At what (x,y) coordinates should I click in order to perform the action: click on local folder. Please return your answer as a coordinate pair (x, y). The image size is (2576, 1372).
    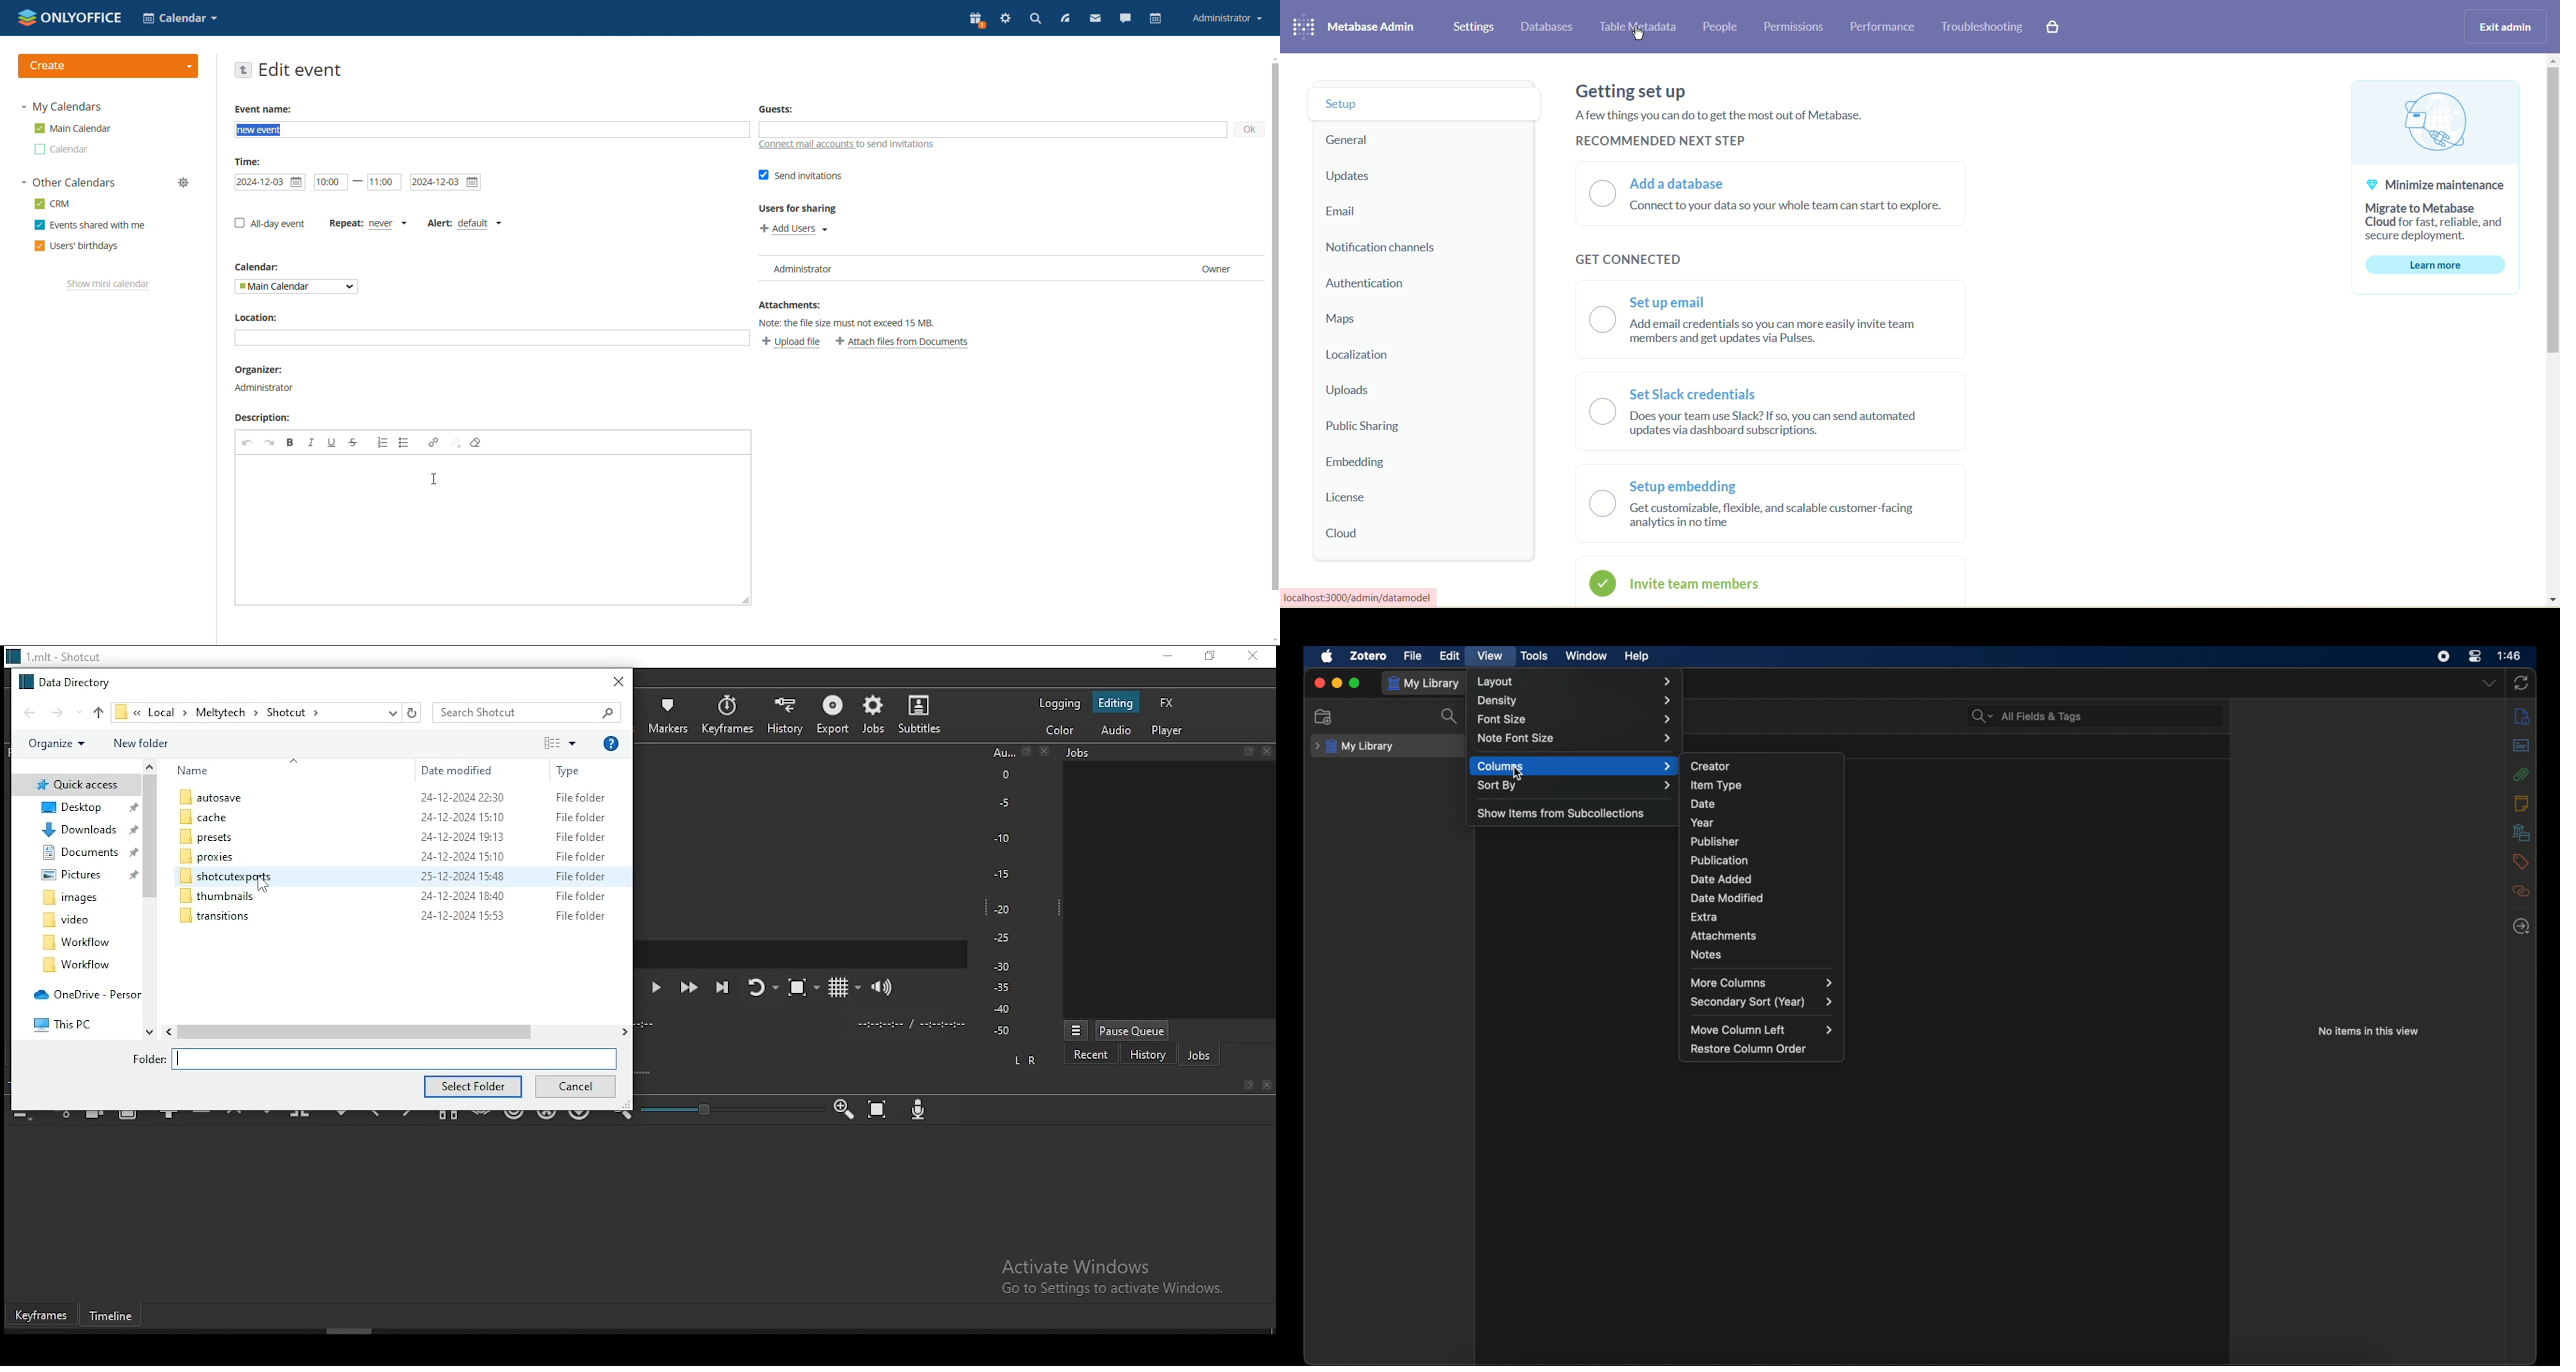
    Looking at the image, I should click on (215, 855).